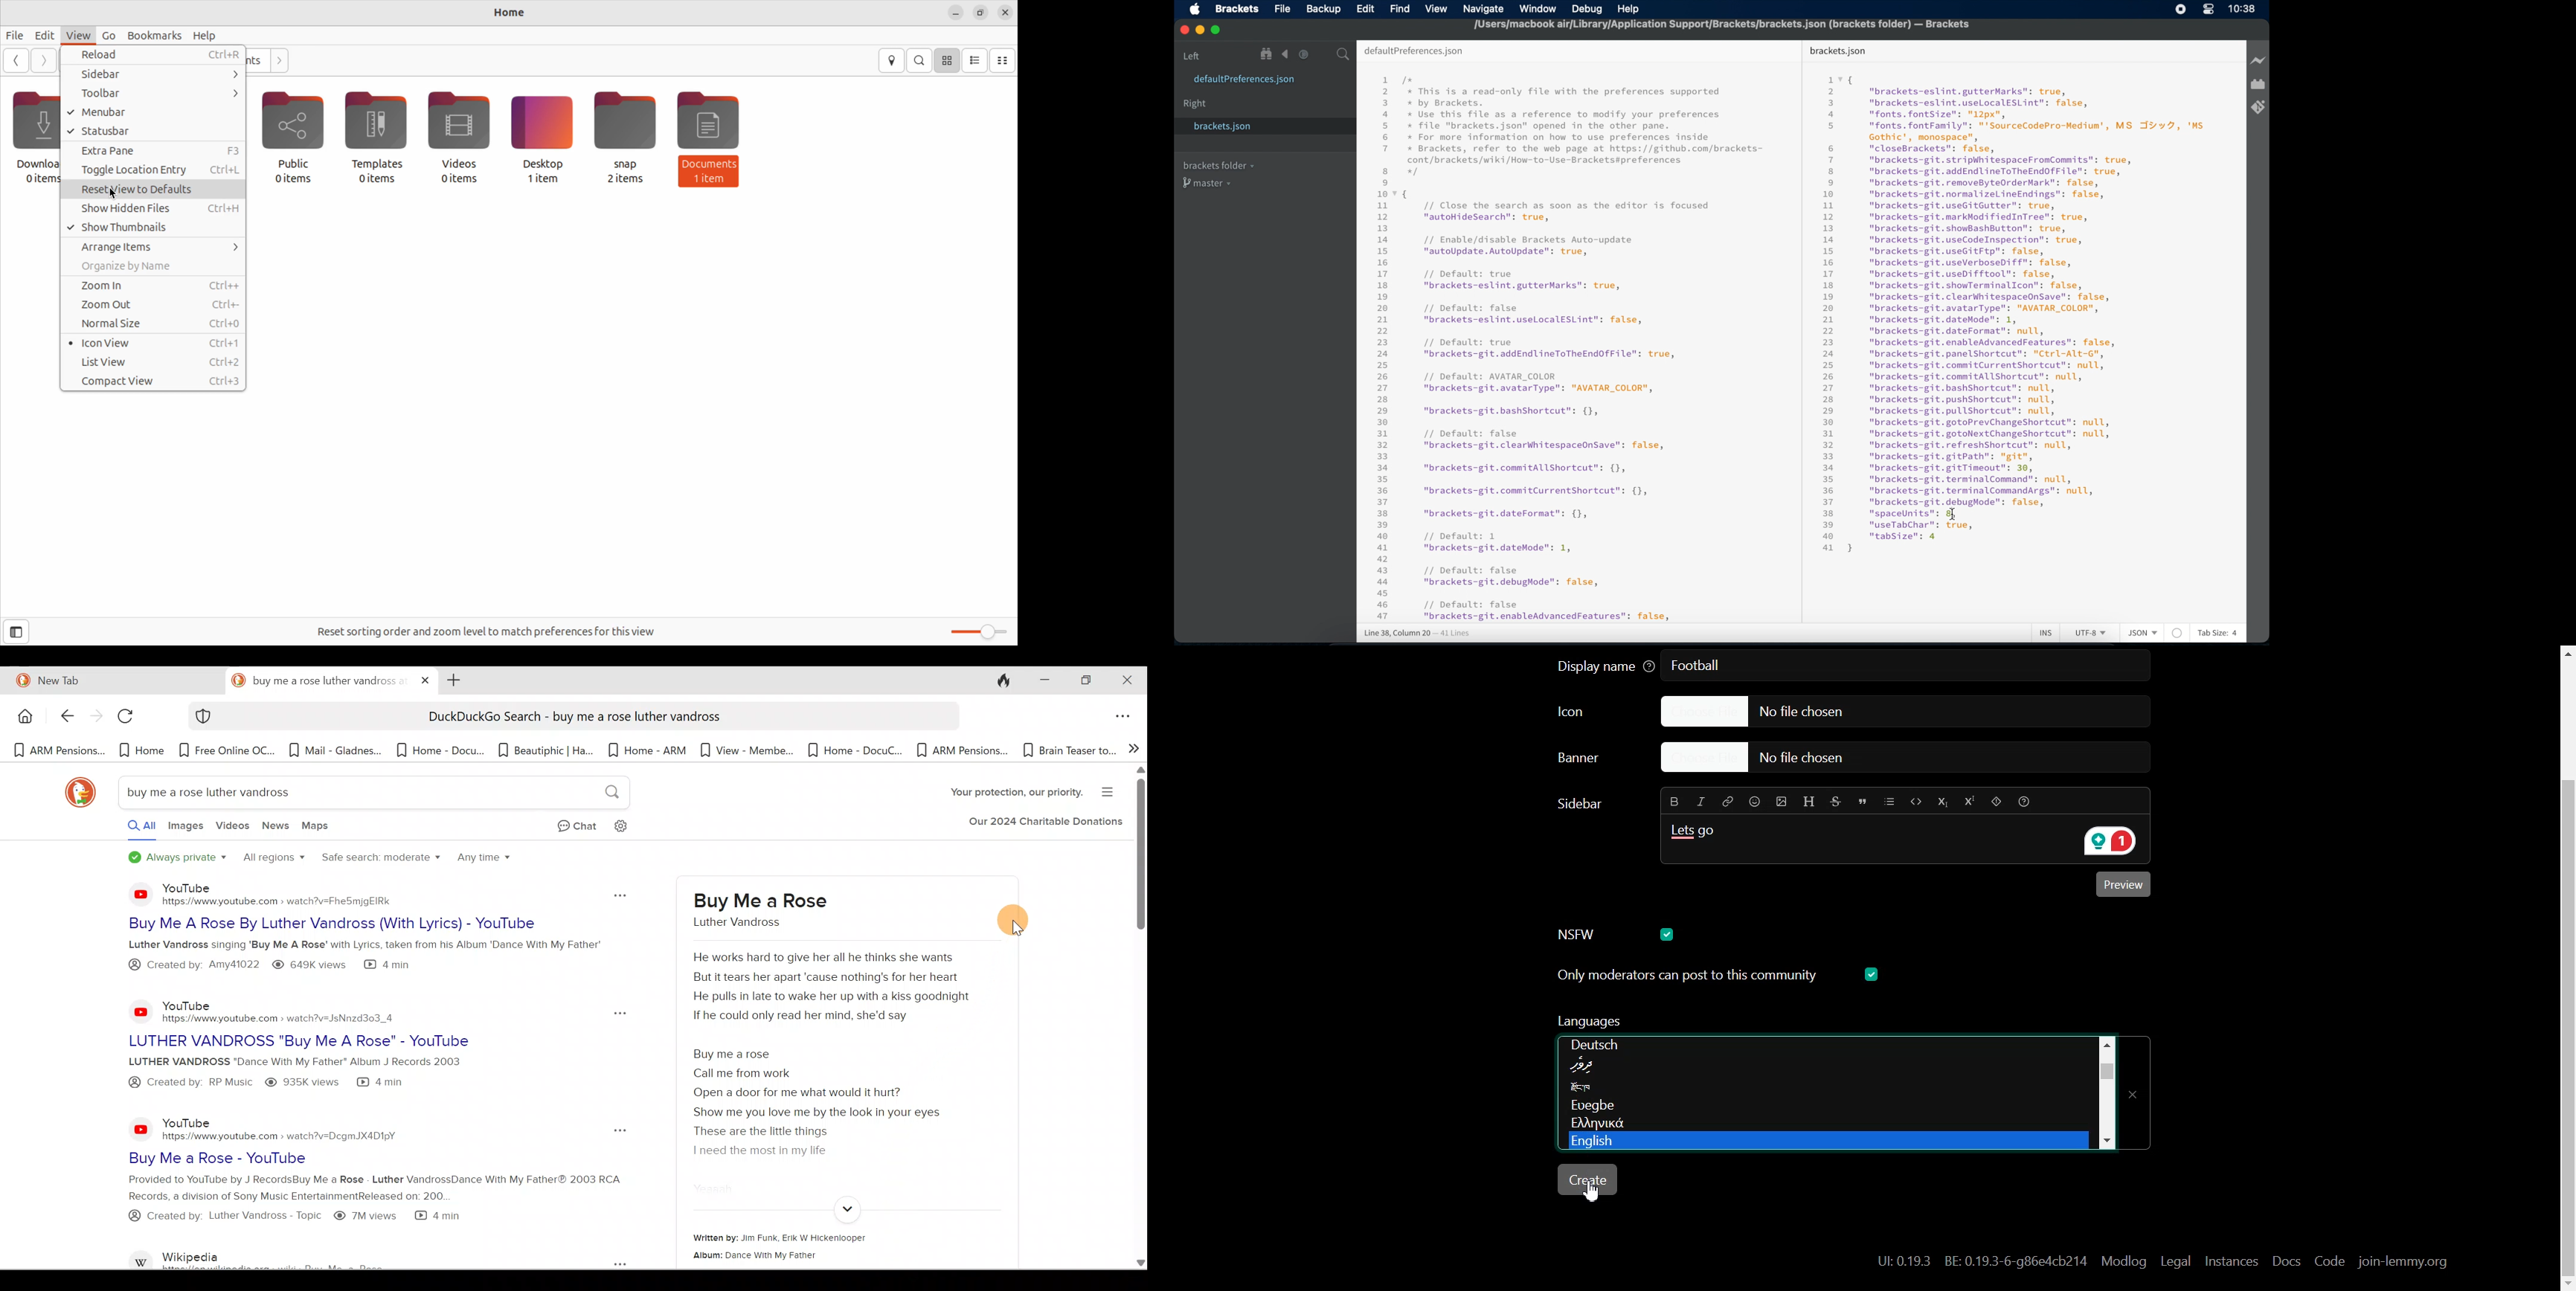 The image size is (2576, 1316). Describe the element at coordinates (1594, 1191) in the screenshot. I see `Cursor` at that location.